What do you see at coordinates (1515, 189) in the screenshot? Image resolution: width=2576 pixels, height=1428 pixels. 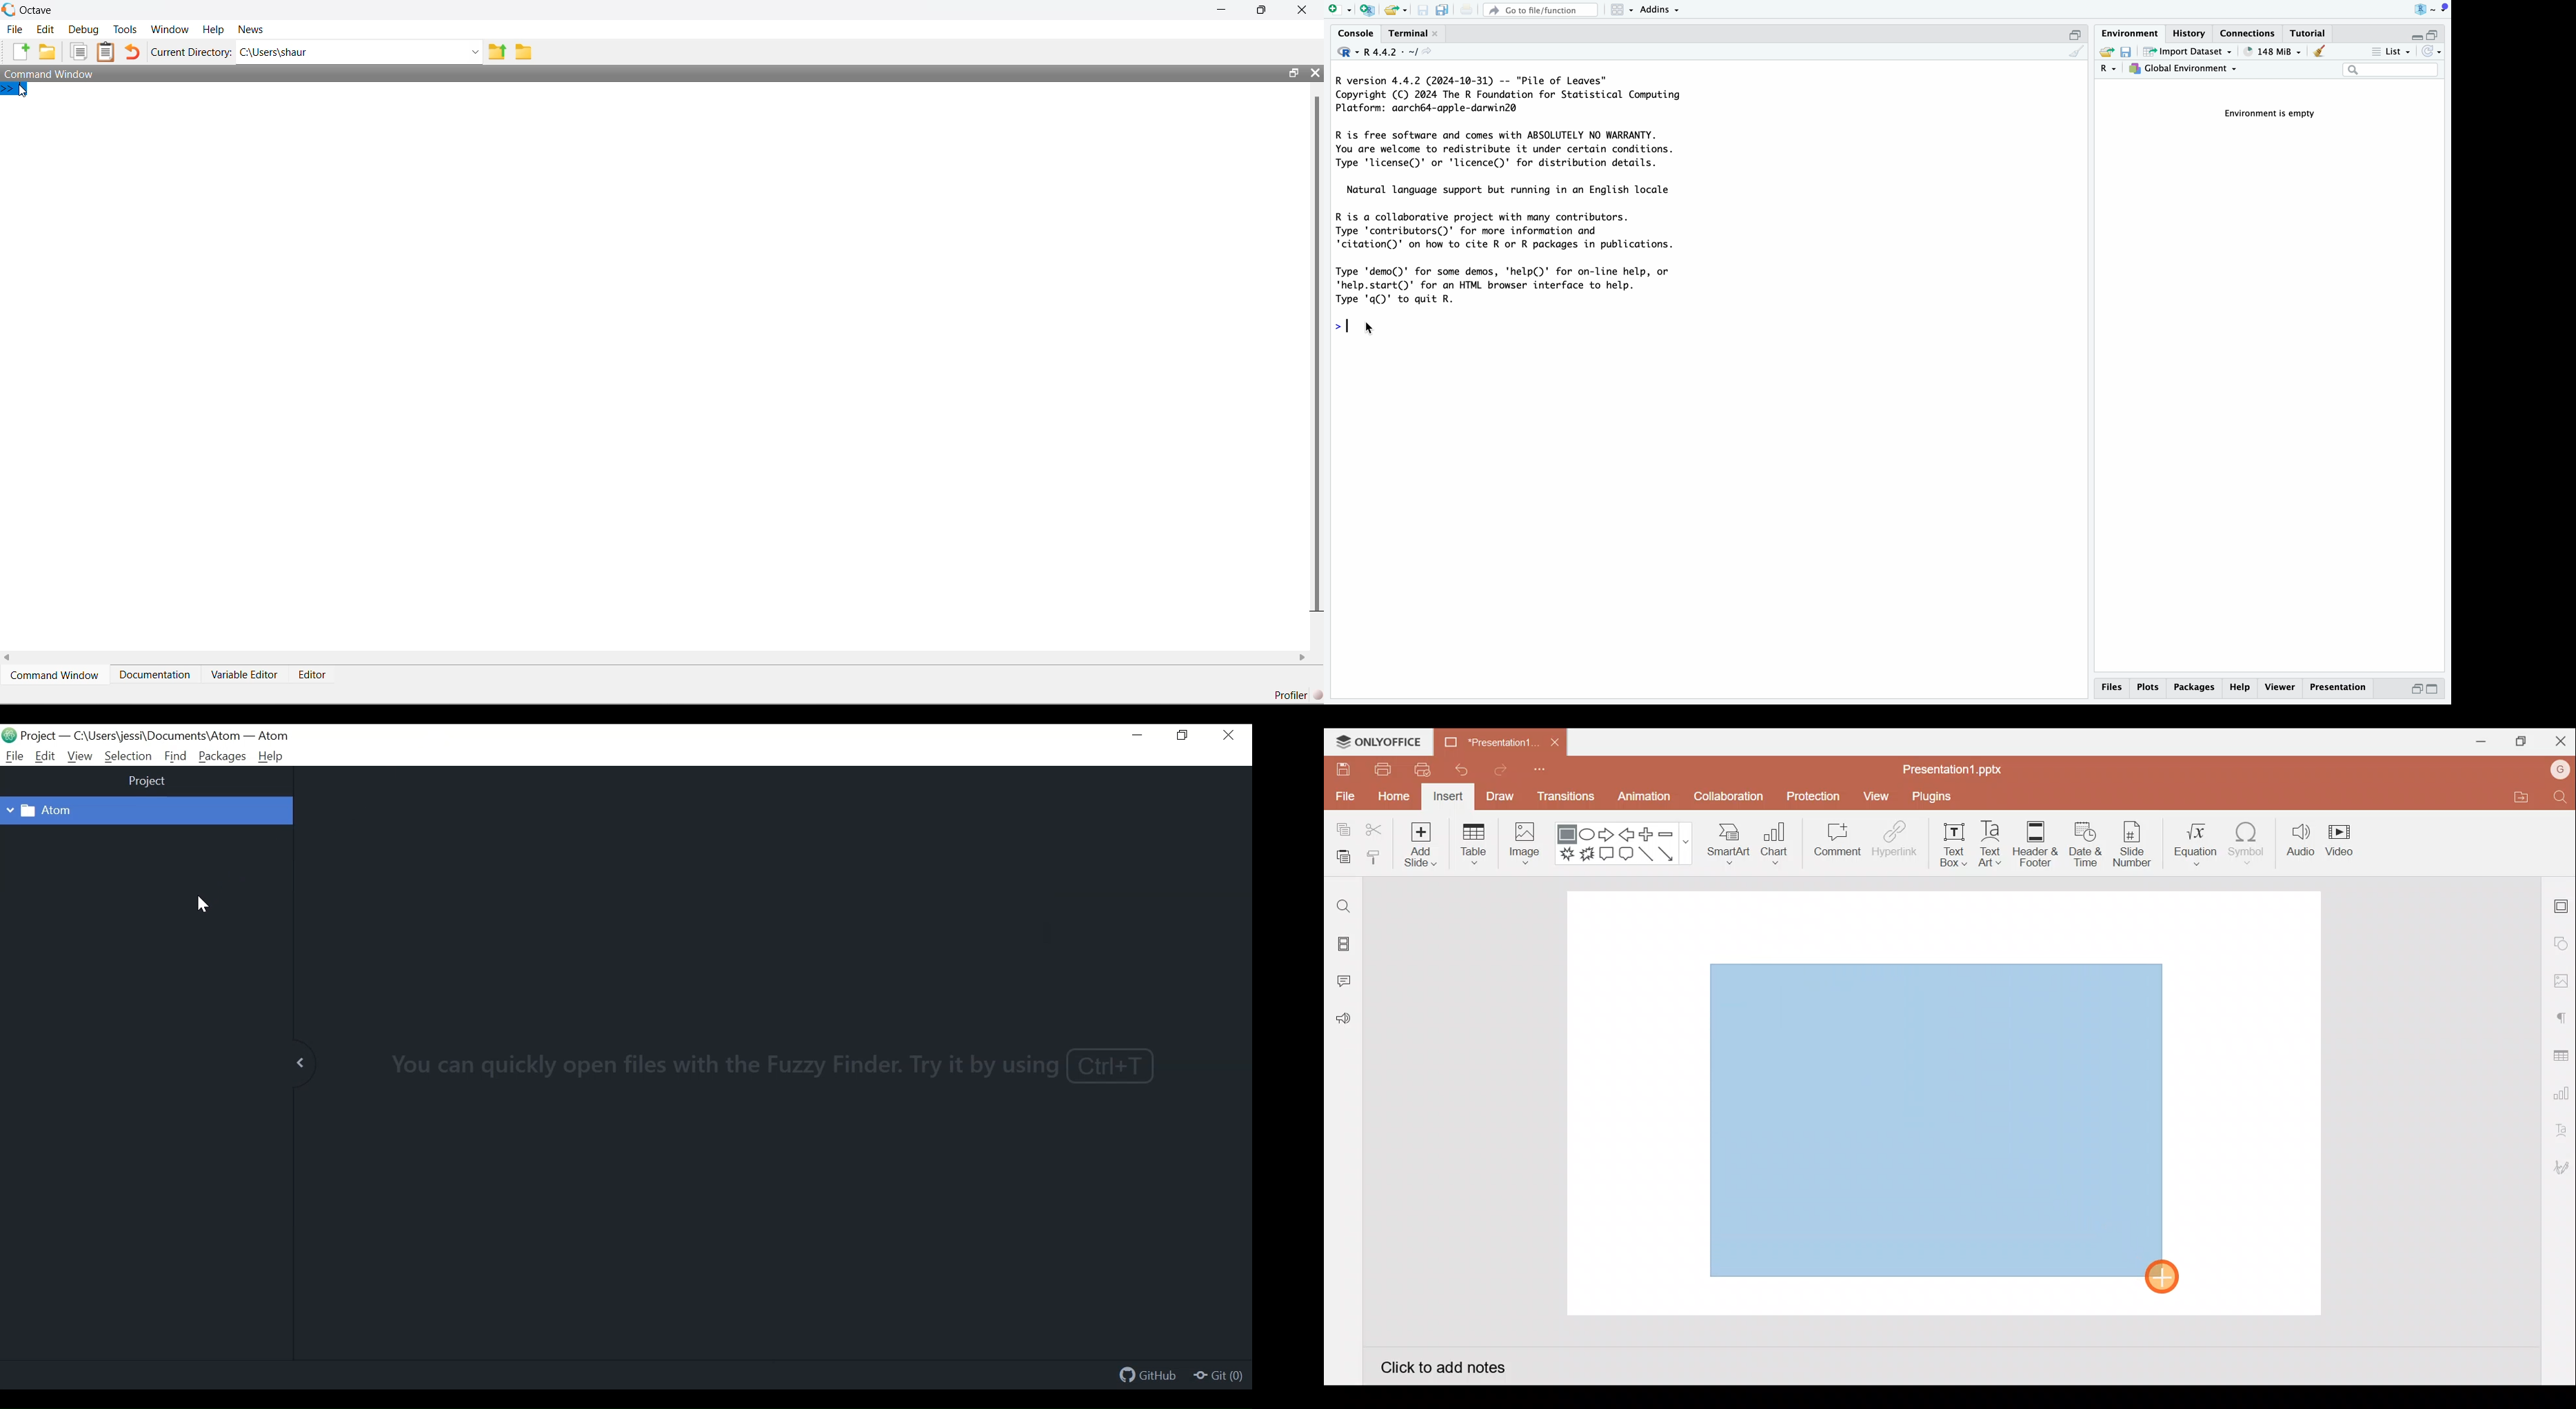 I see `description of support` at bounding box center [1515, 189].